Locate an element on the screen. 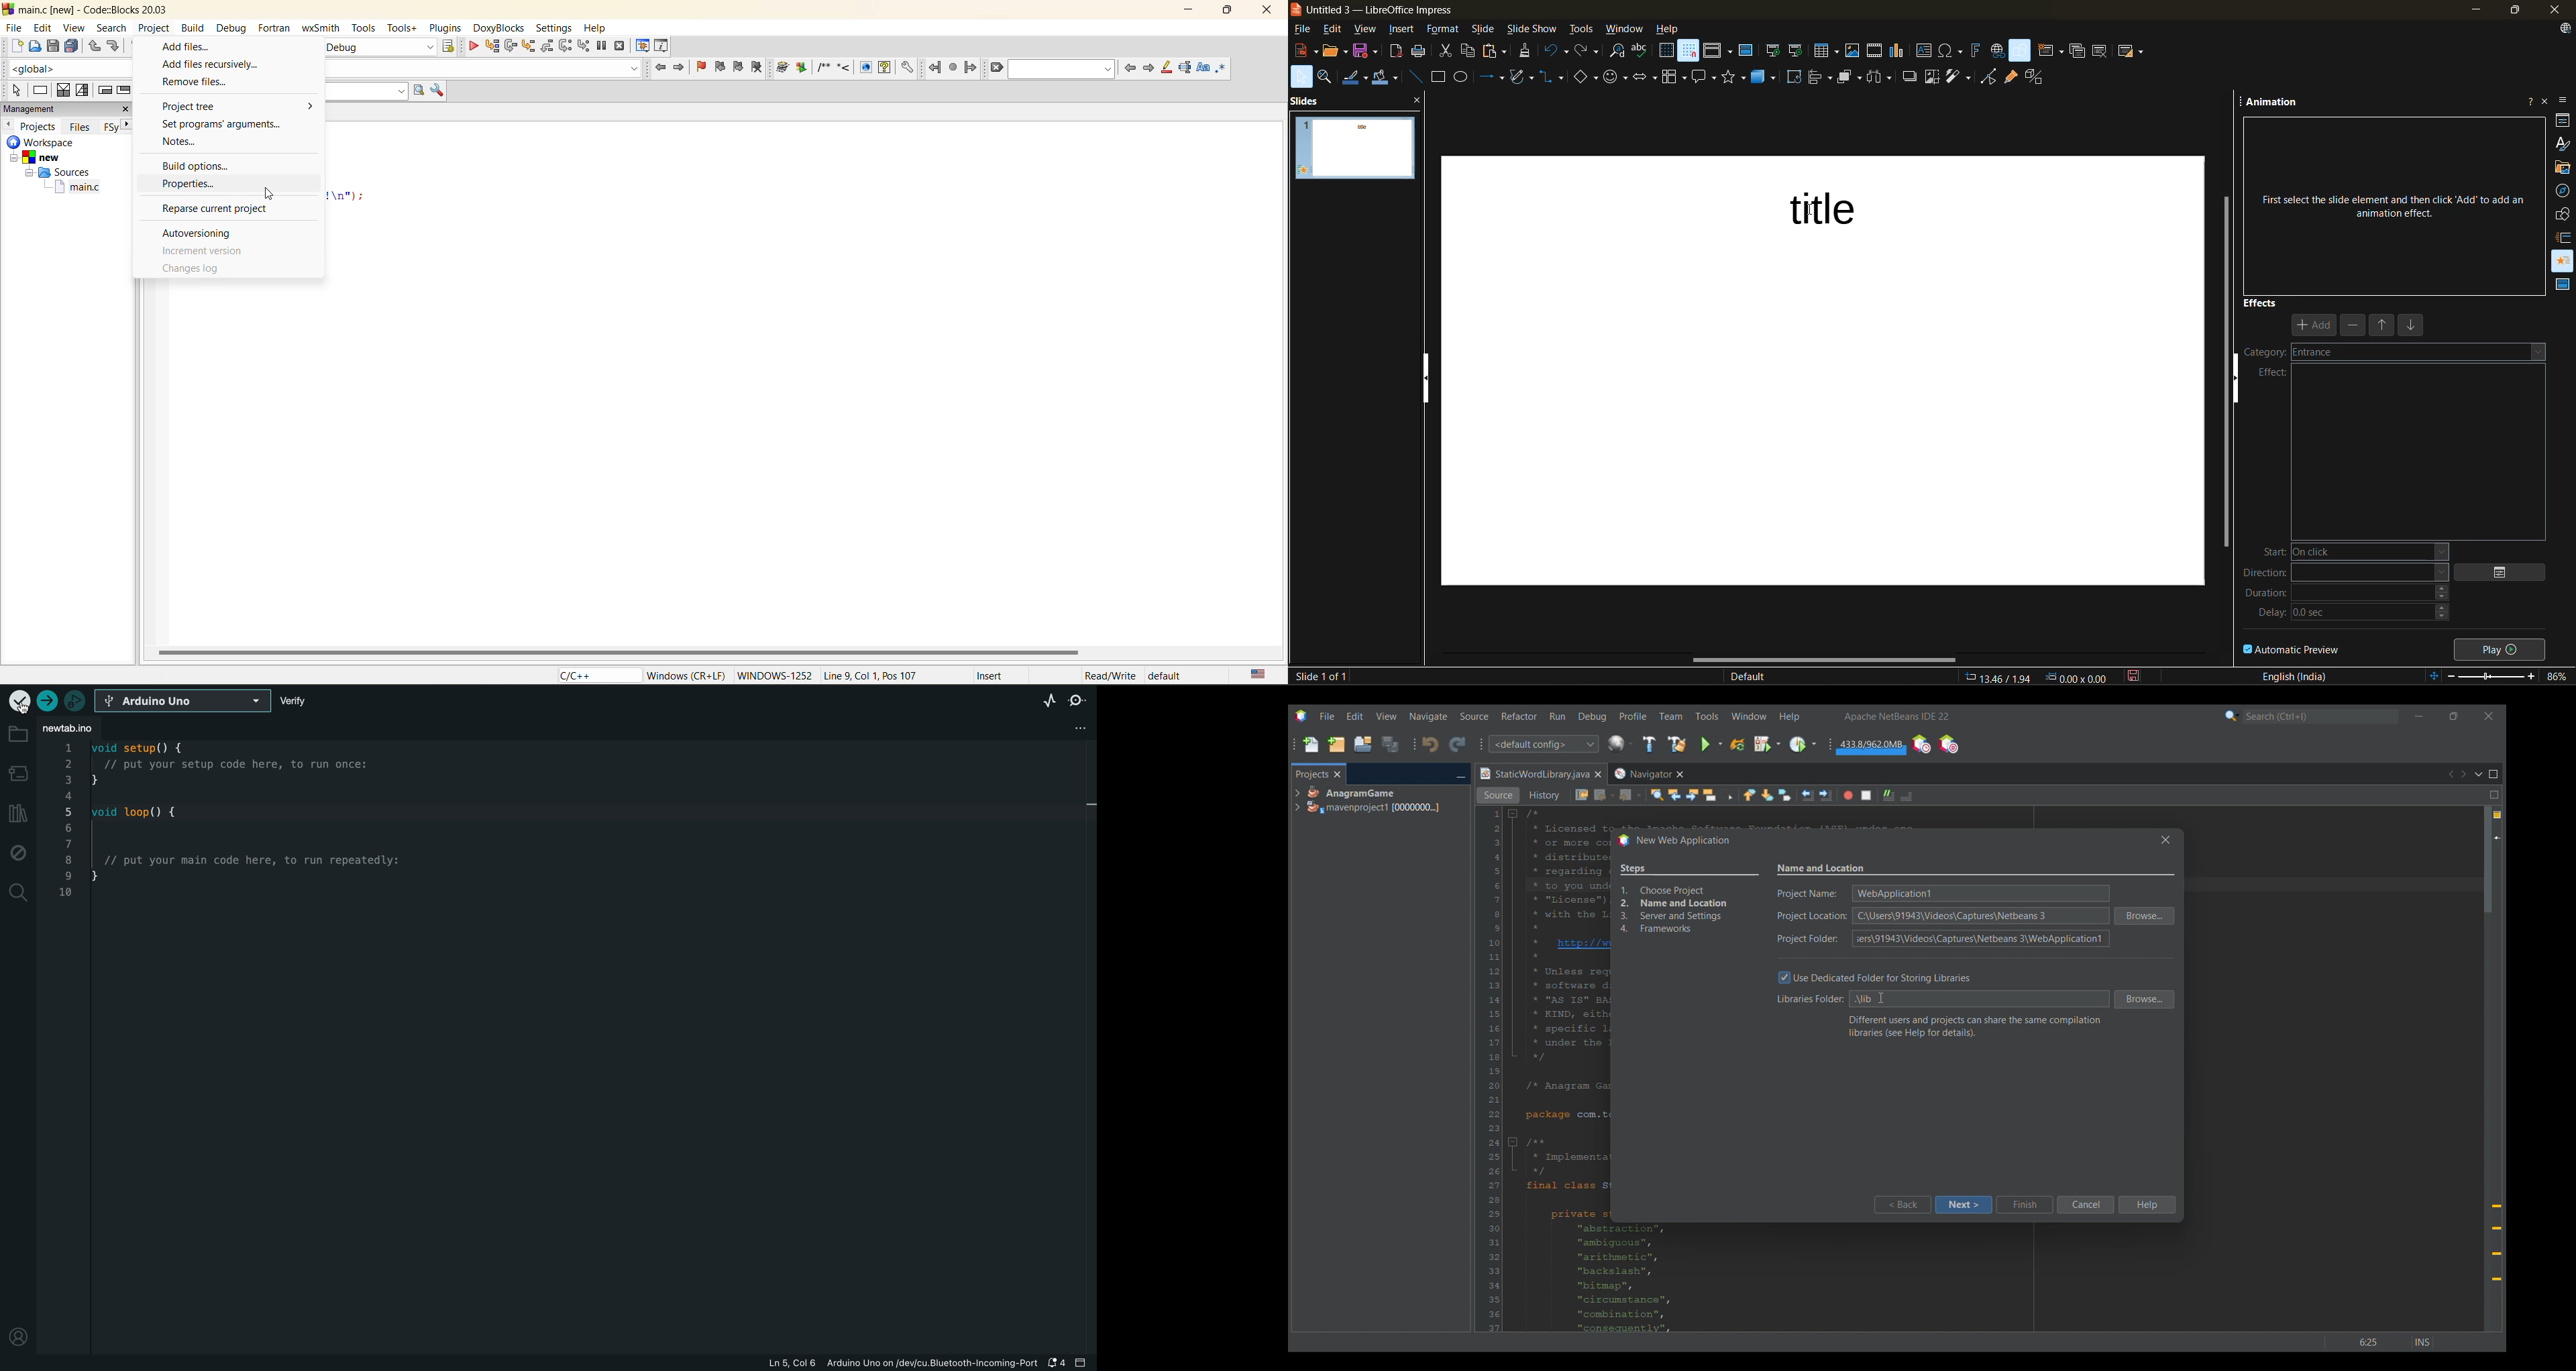  jump back is located at coordinates (934, 68).